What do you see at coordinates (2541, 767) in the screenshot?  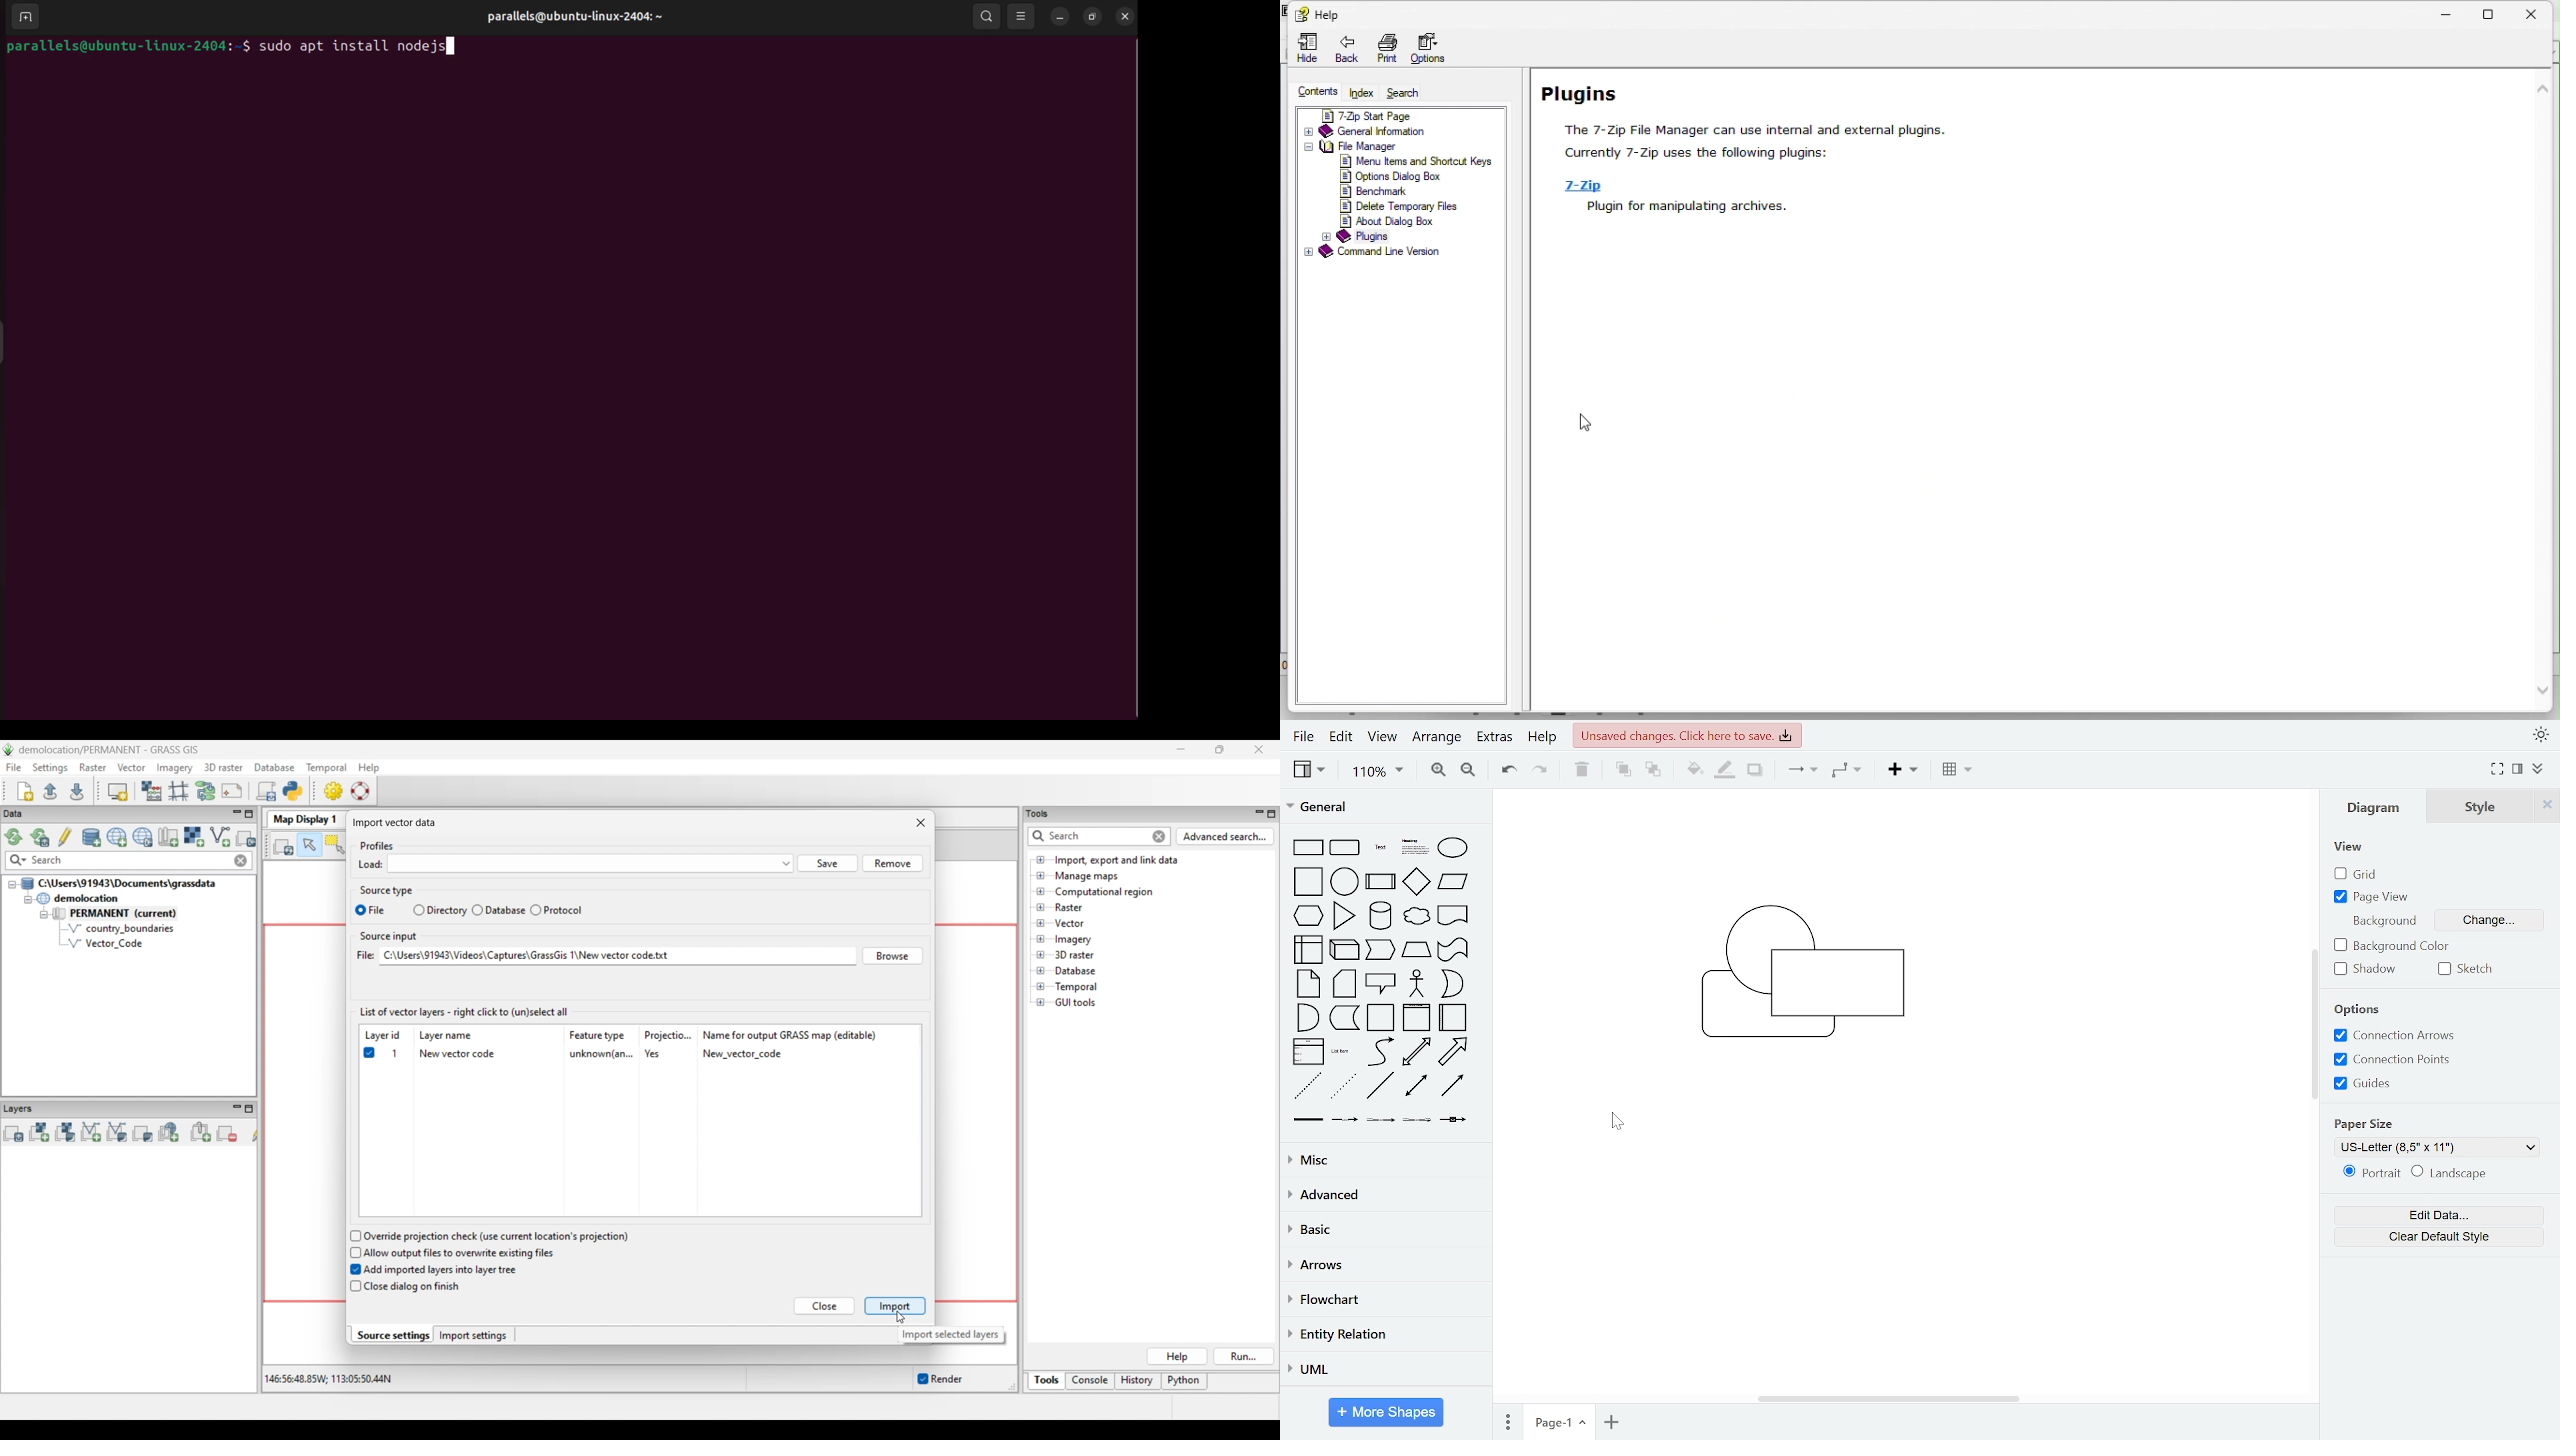 I see `collapse` at bounding box center [2541, 767].